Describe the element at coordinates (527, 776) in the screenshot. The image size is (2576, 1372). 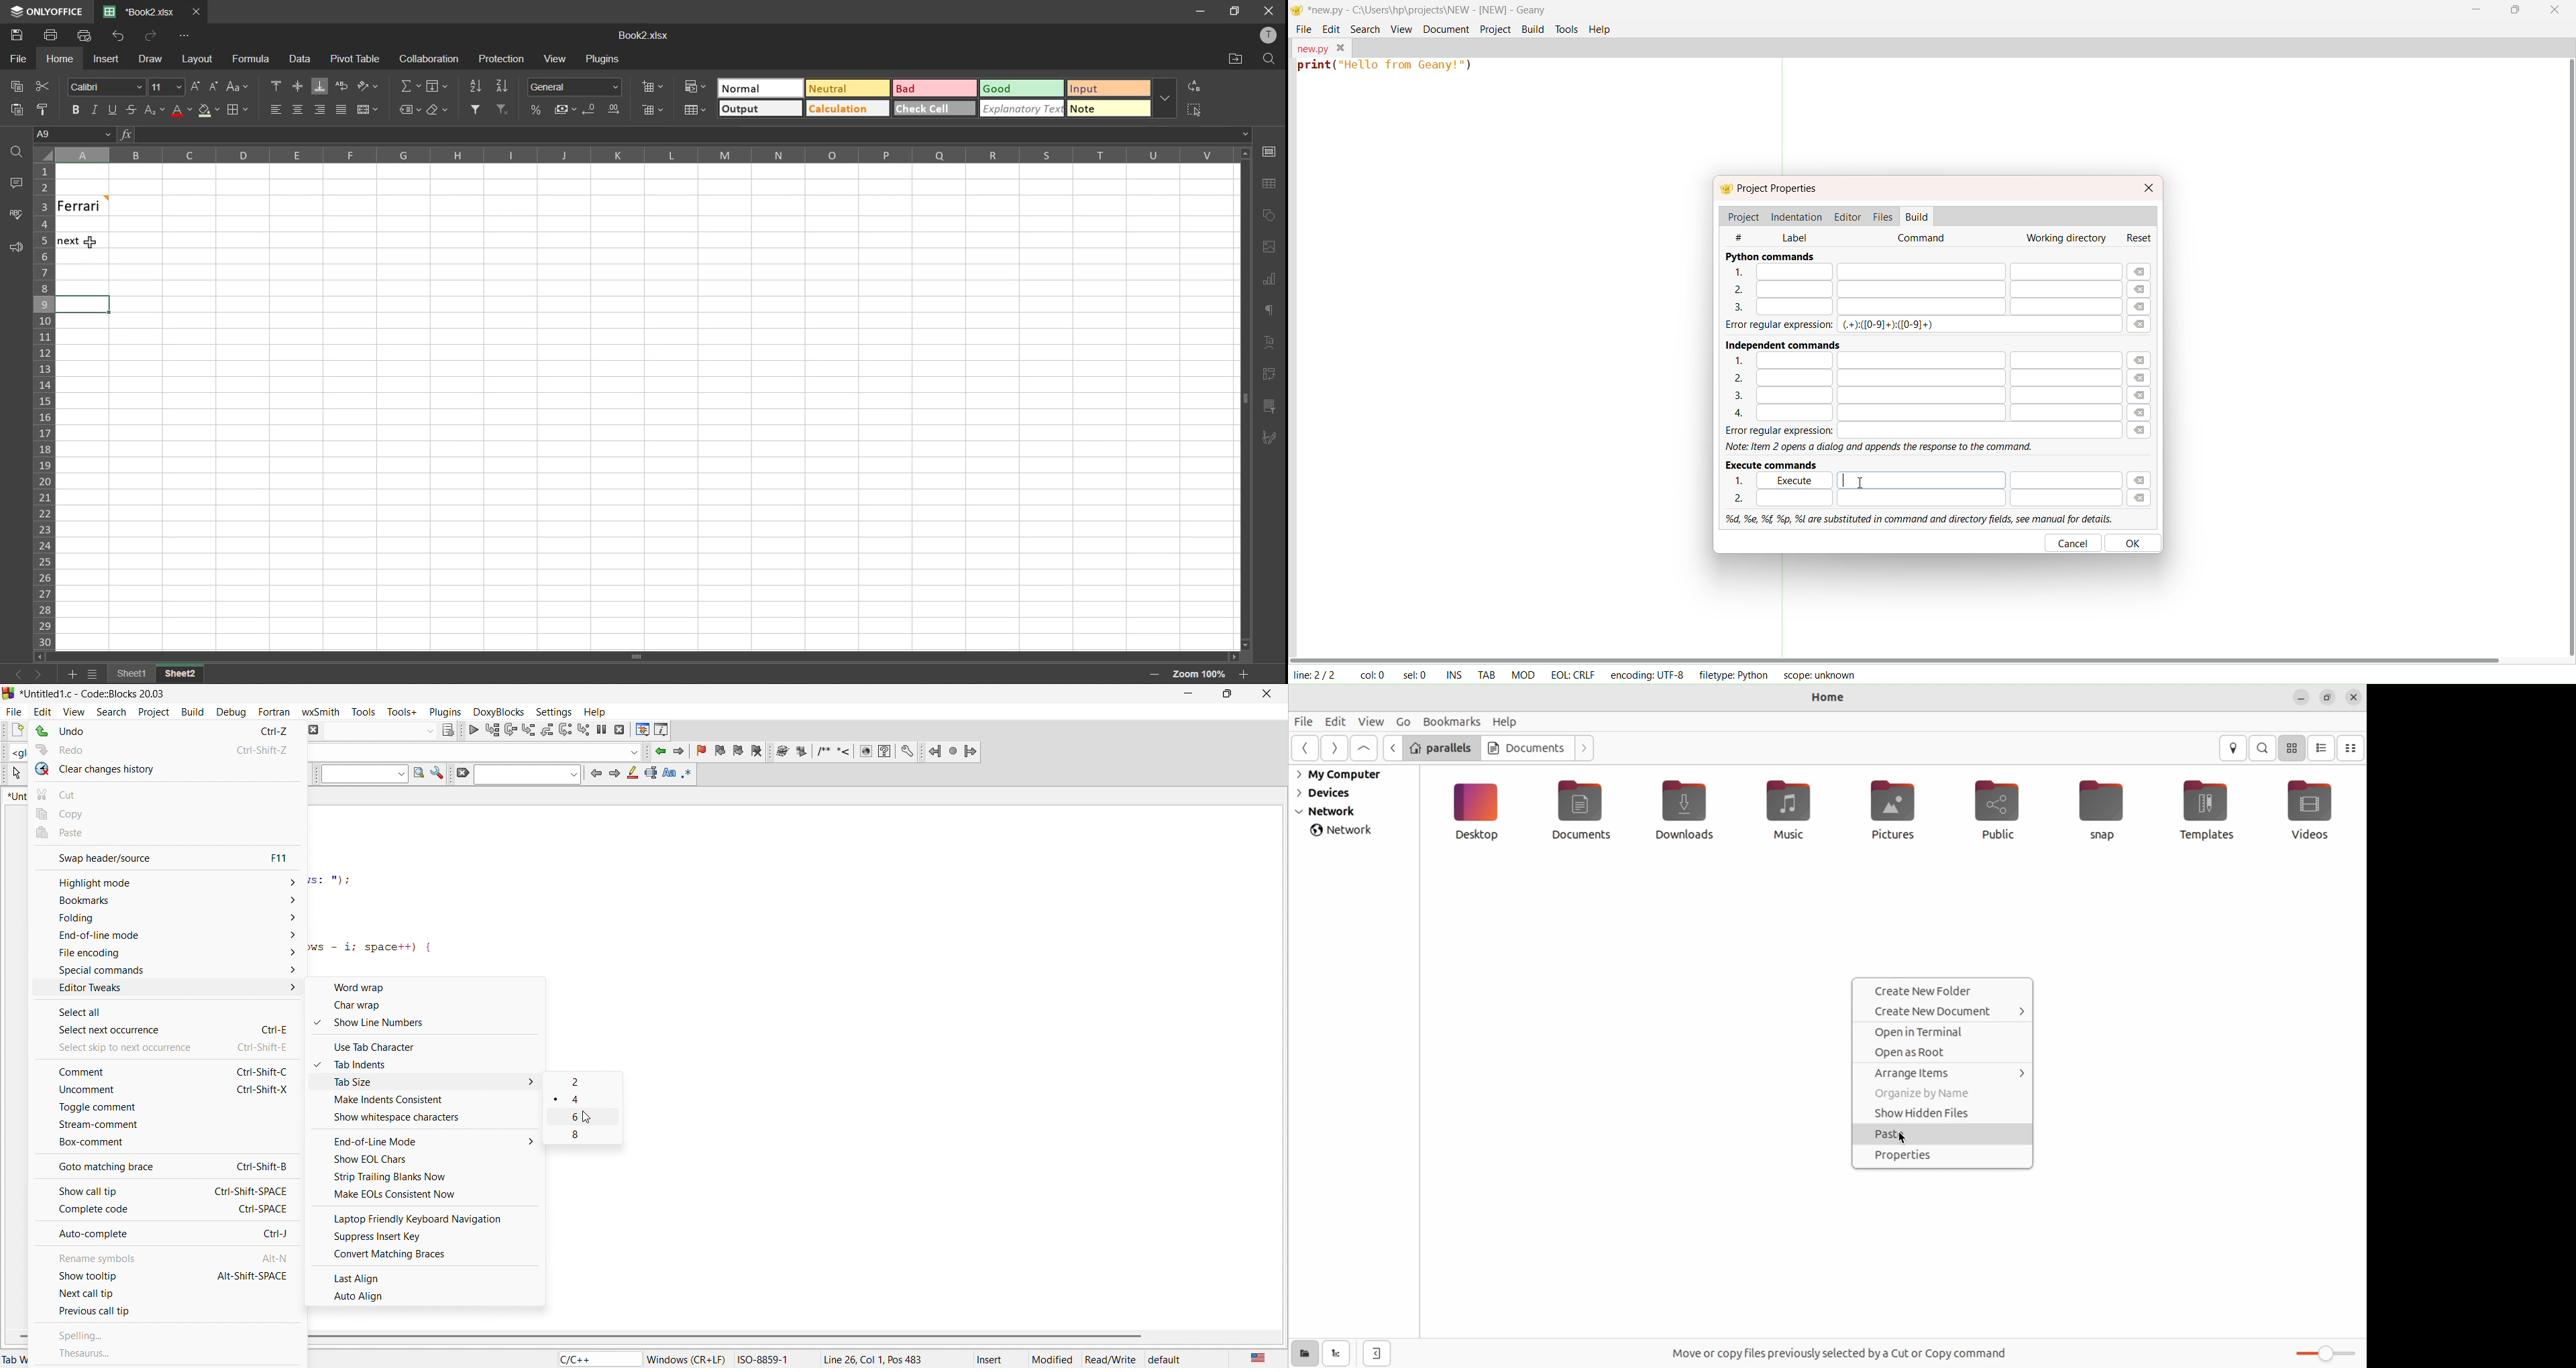
I see `search bar` at that location.